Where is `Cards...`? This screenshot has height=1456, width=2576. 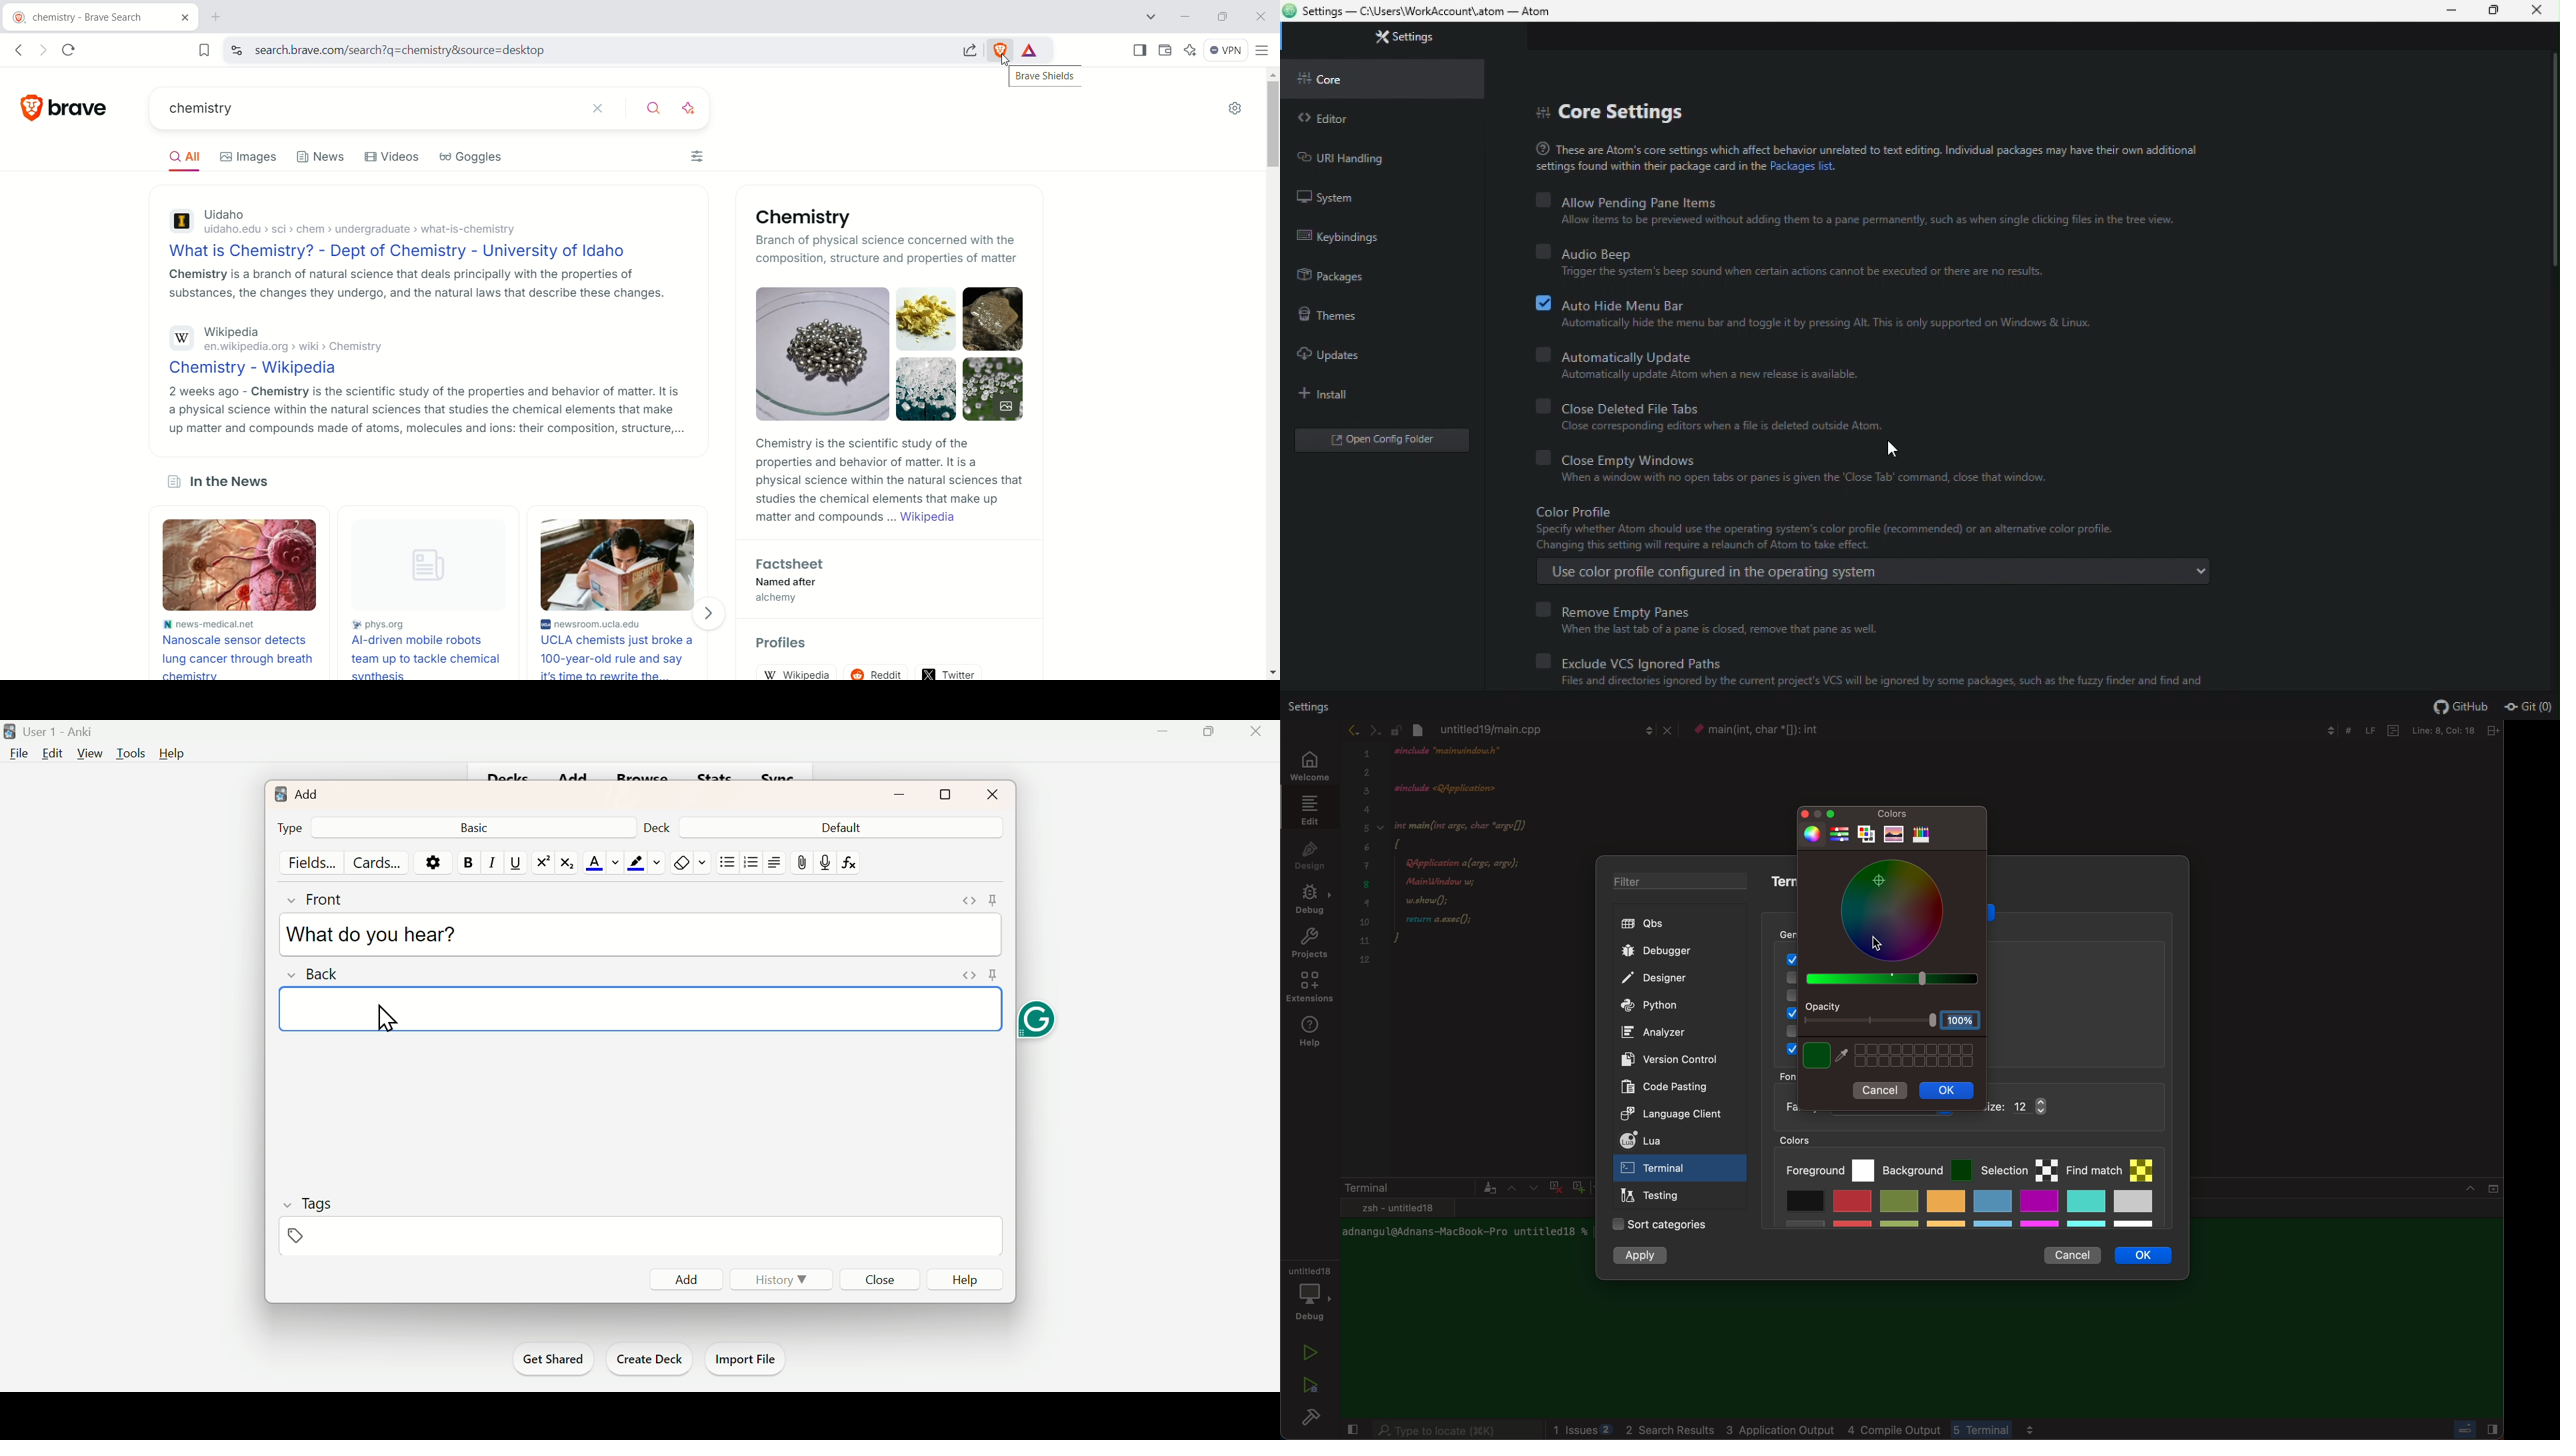 Cards... is located at coordinates (374, 861).